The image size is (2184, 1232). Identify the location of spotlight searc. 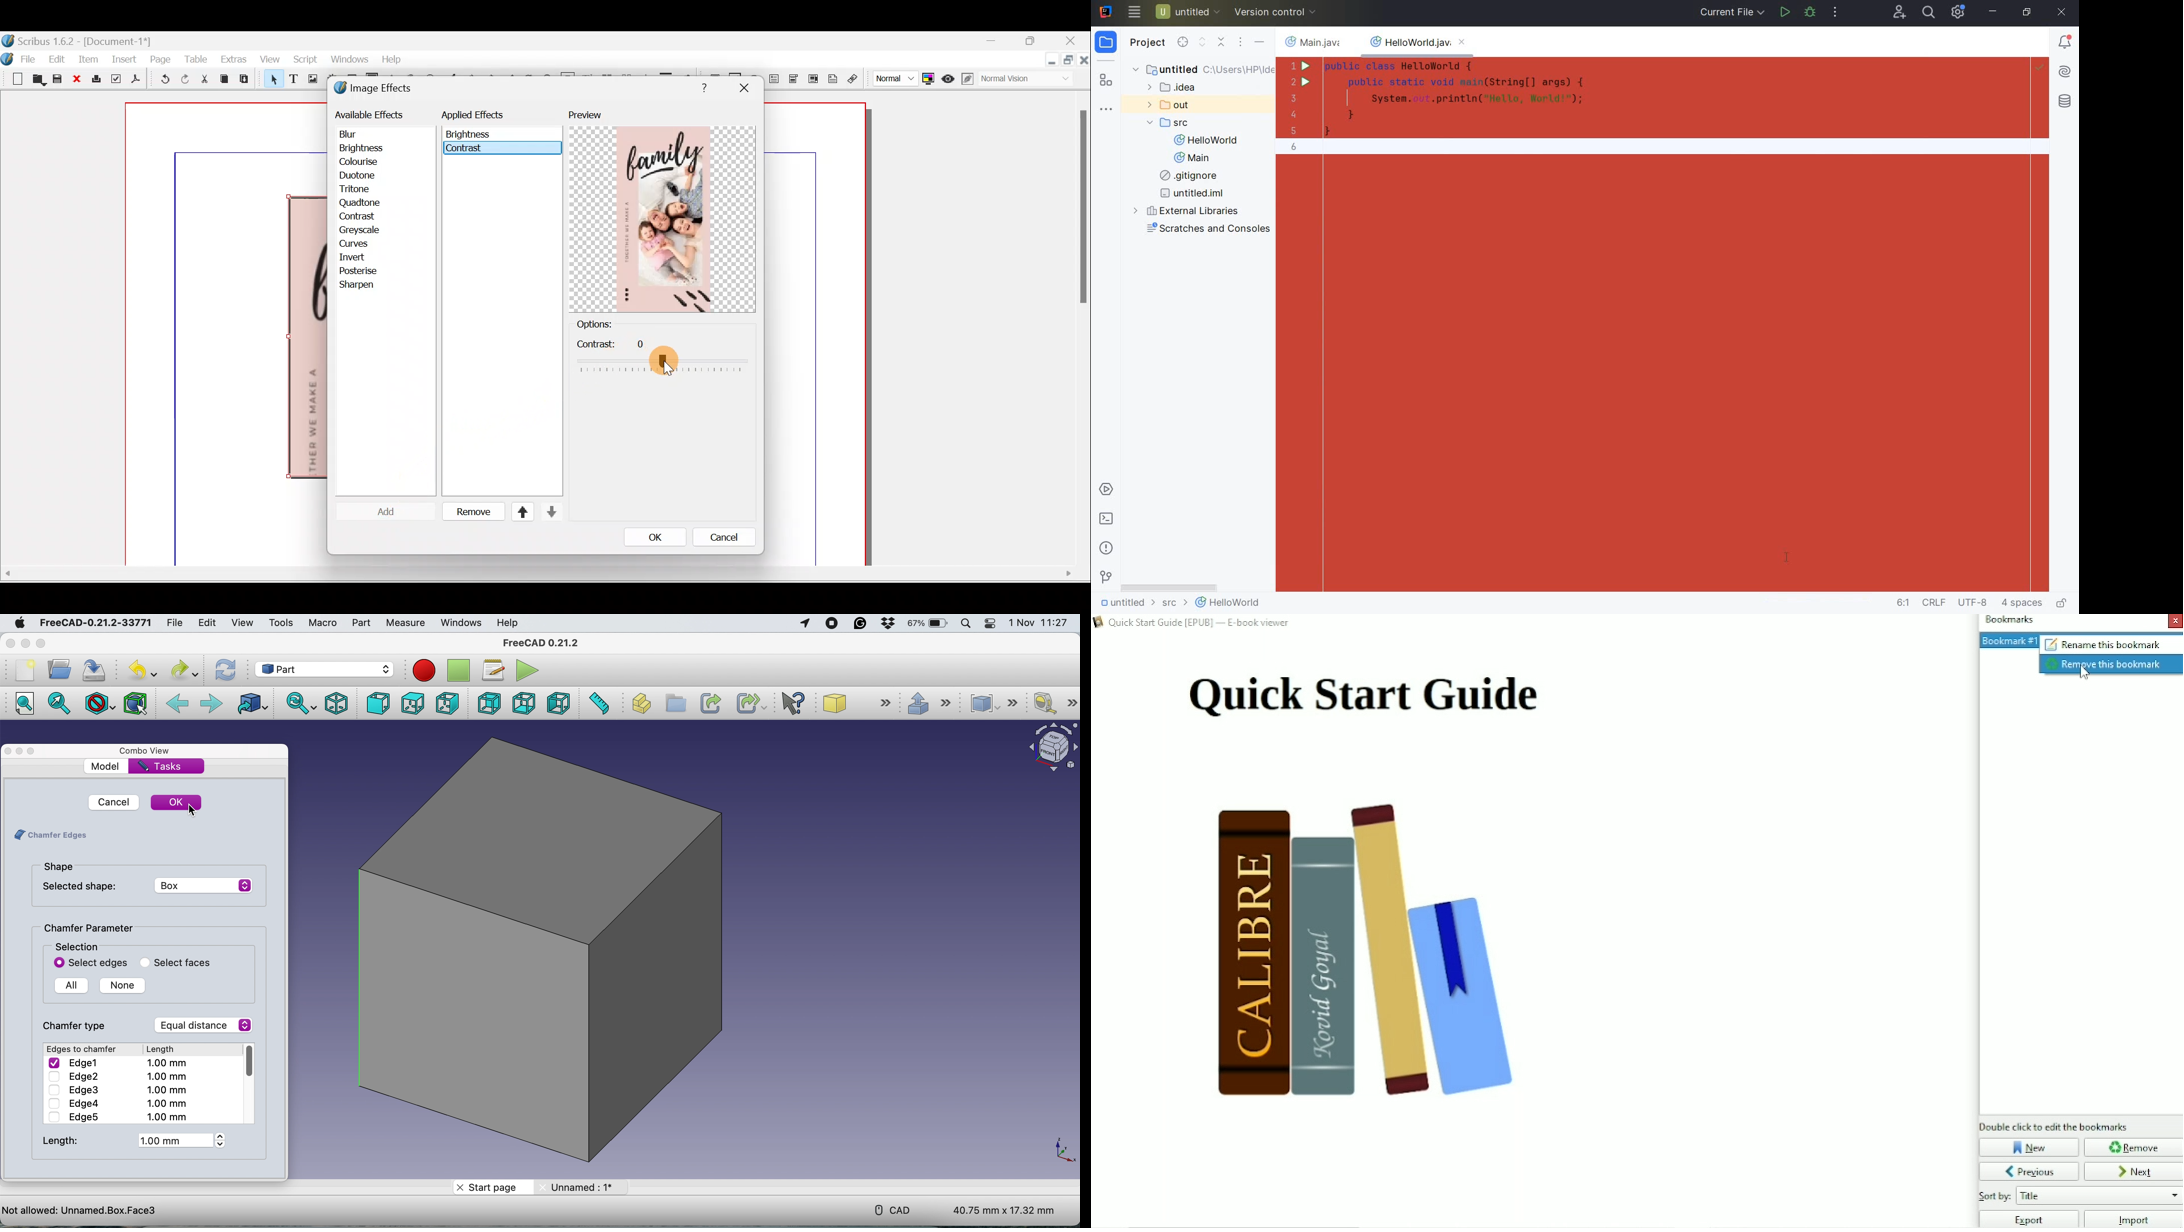
(968, 625).